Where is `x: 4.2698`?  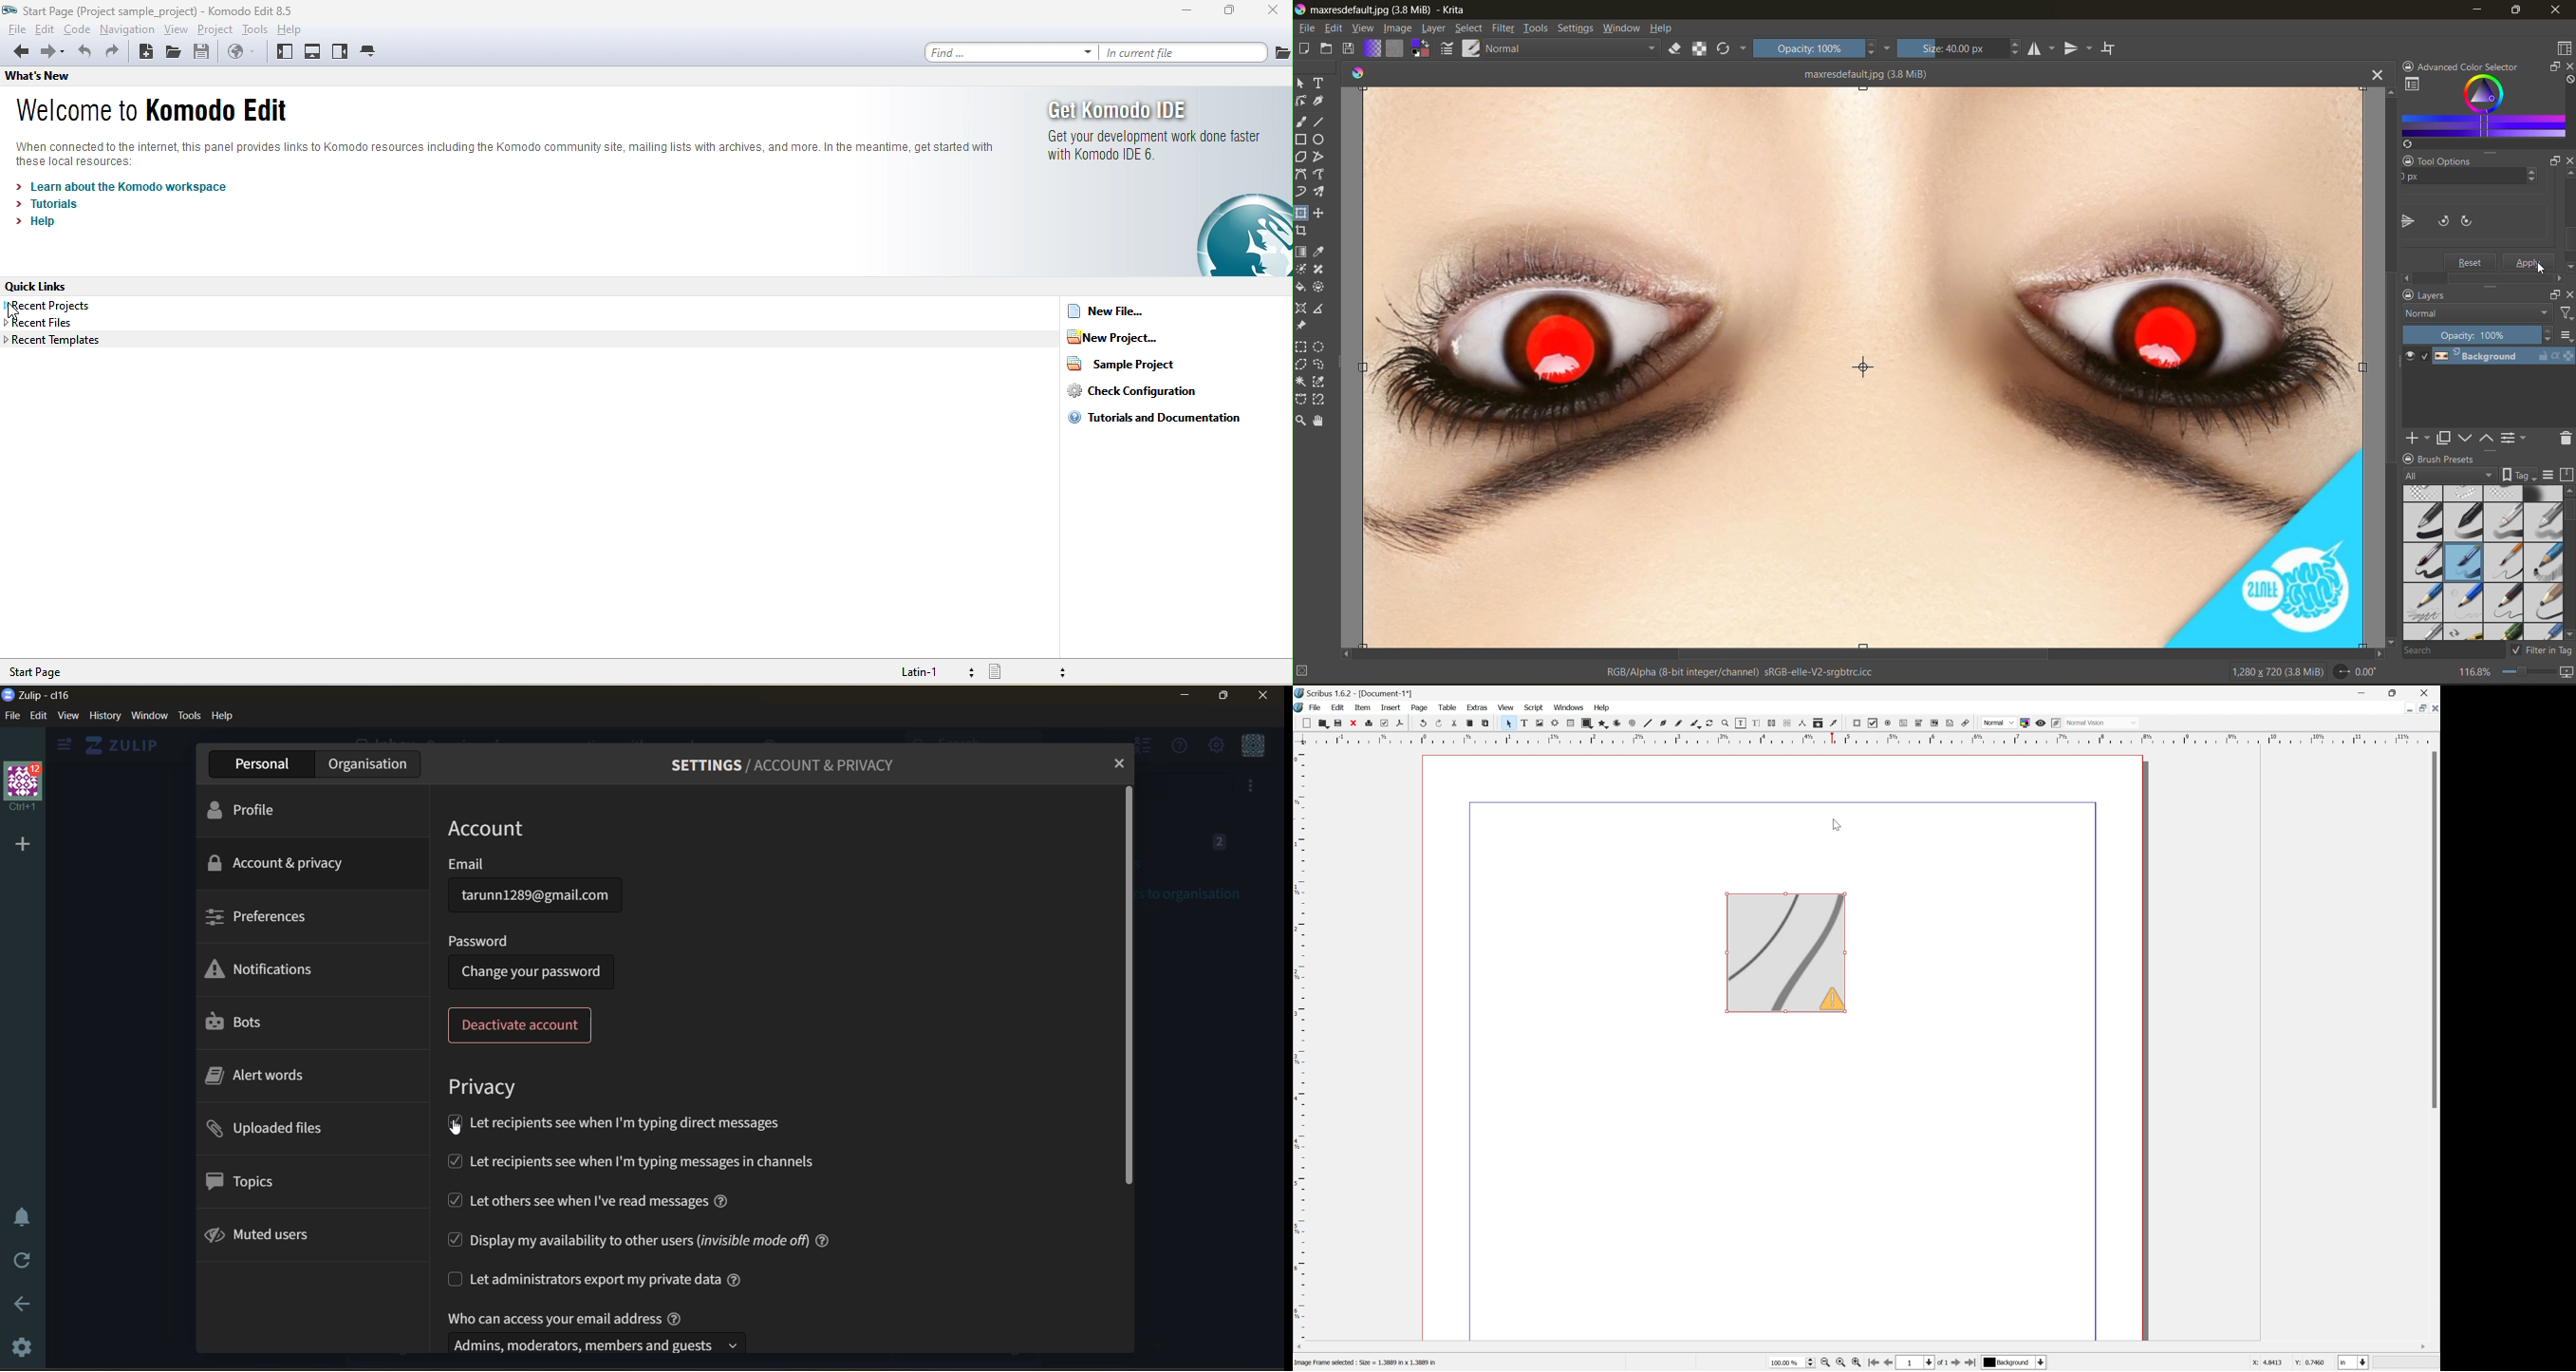
x: 4.2698 is located at coordinates (2265, 1363).